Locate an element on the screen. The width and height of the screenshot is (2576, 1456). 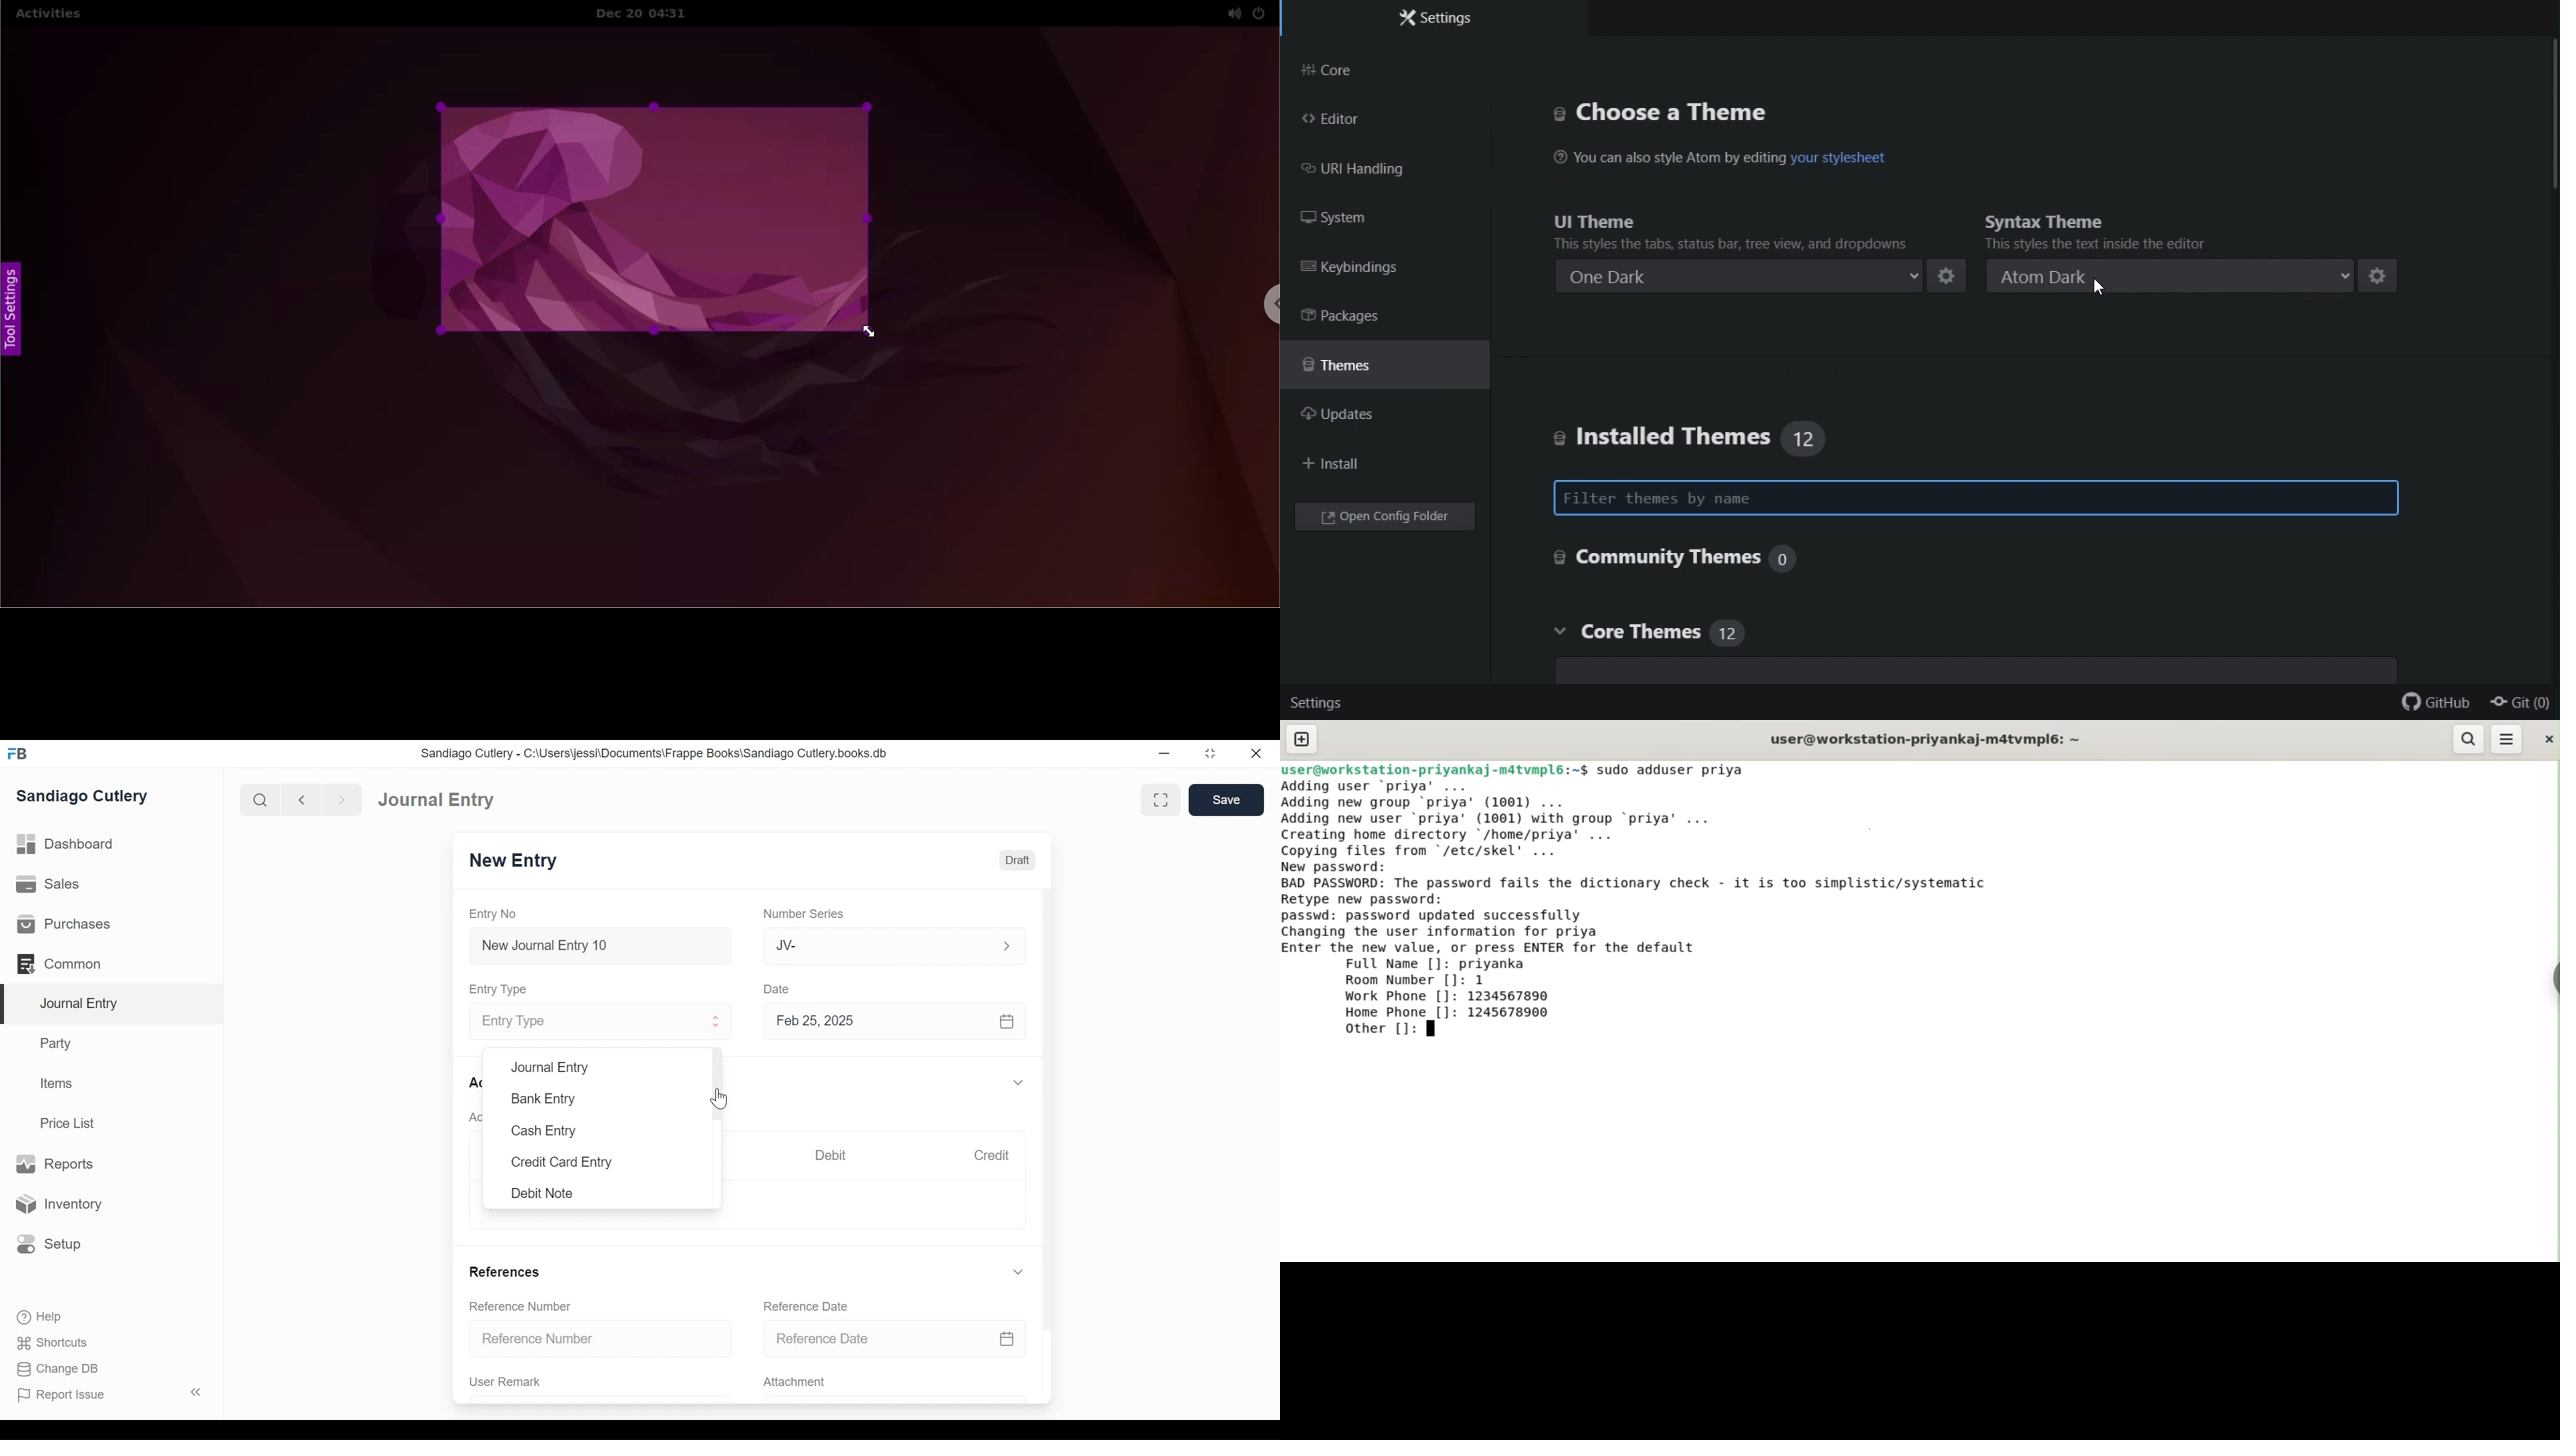
Setup is located at coordinates (49, 1243).